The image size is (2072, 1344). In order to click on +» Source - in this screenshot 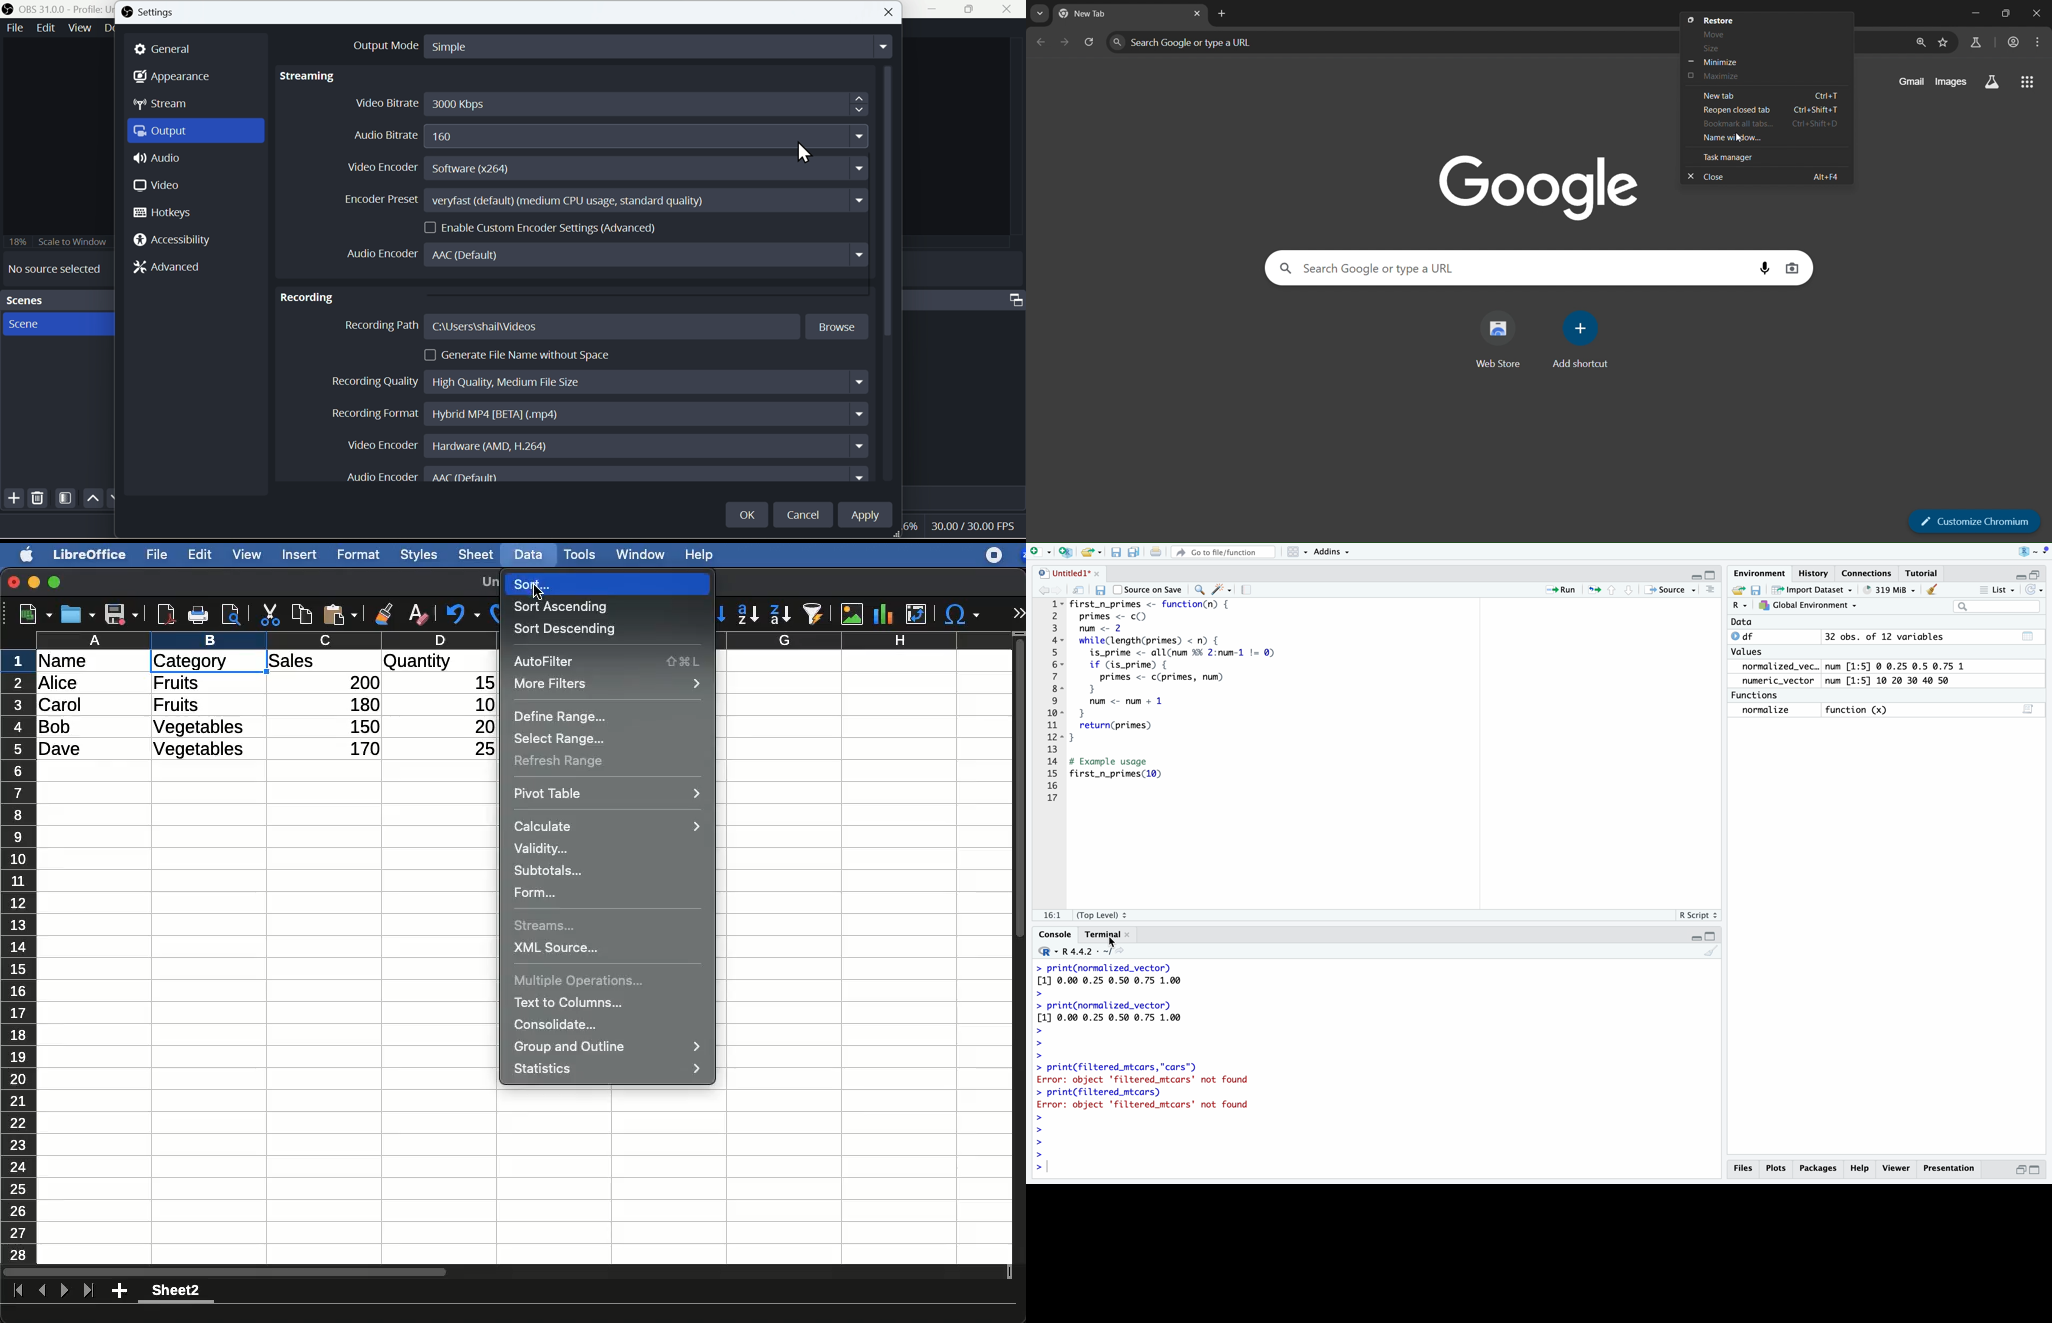, I will do `click(1669, 590)`.